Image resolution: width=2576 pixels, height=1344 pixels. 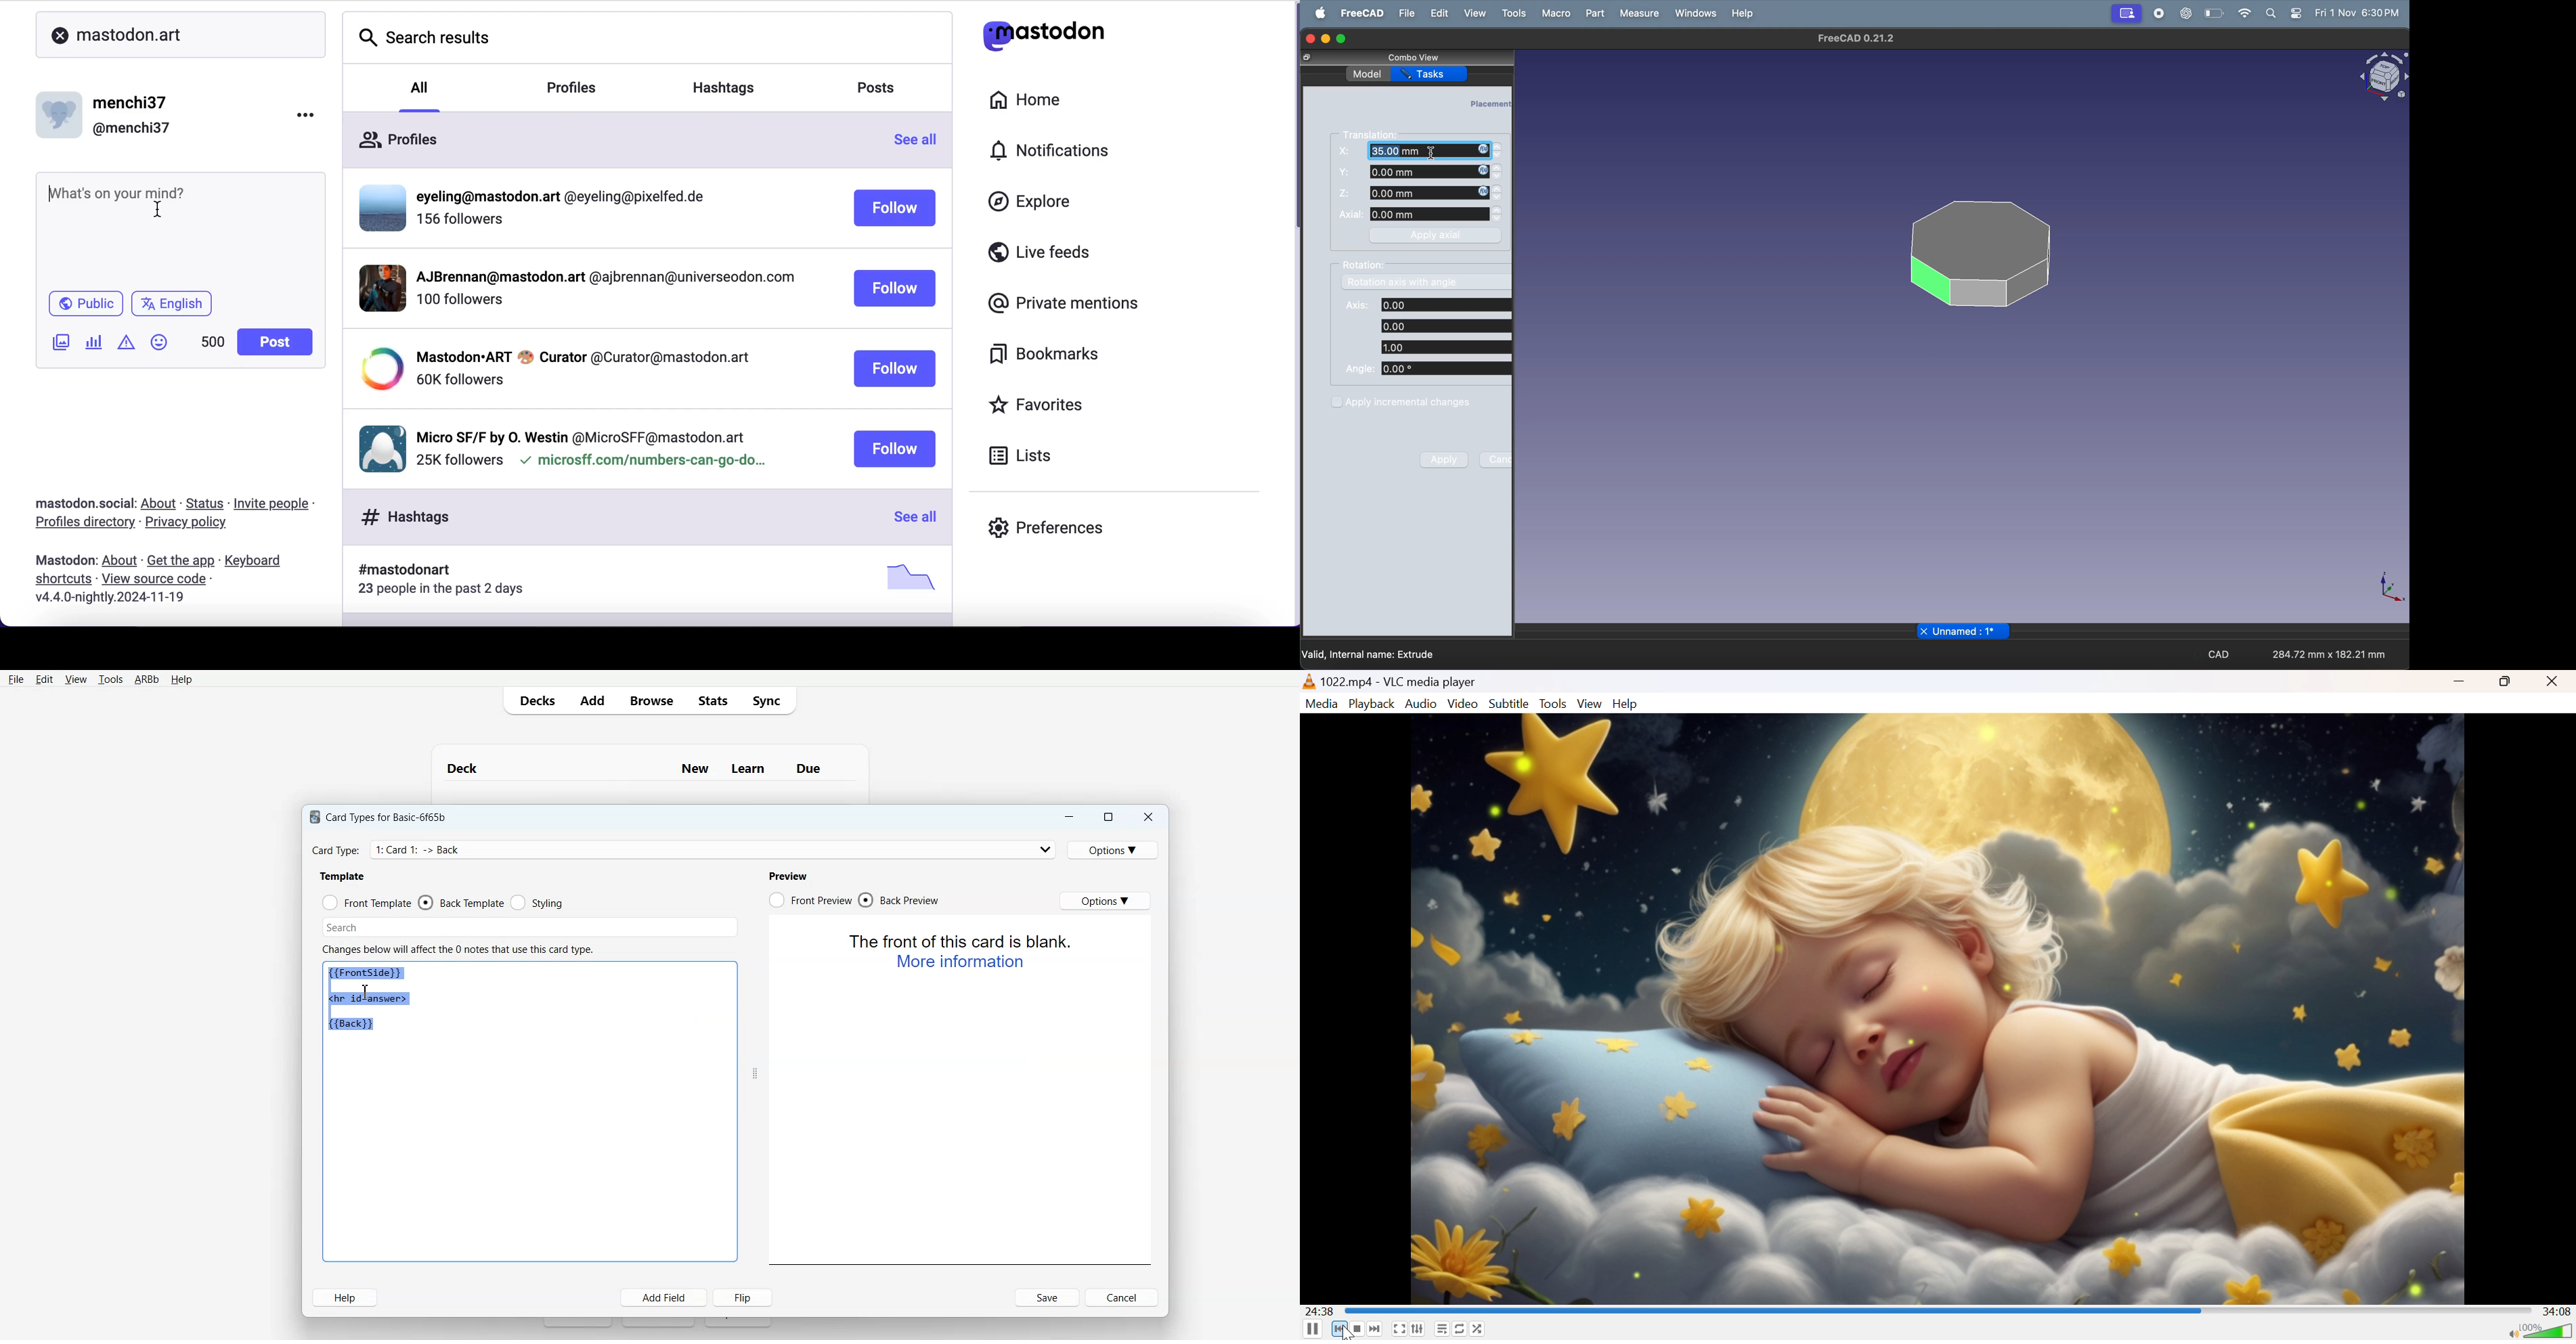 What do you see at coordinates (1444, 325) in the screenshot?
I see `0.00` at bounding box center [1444, 325].